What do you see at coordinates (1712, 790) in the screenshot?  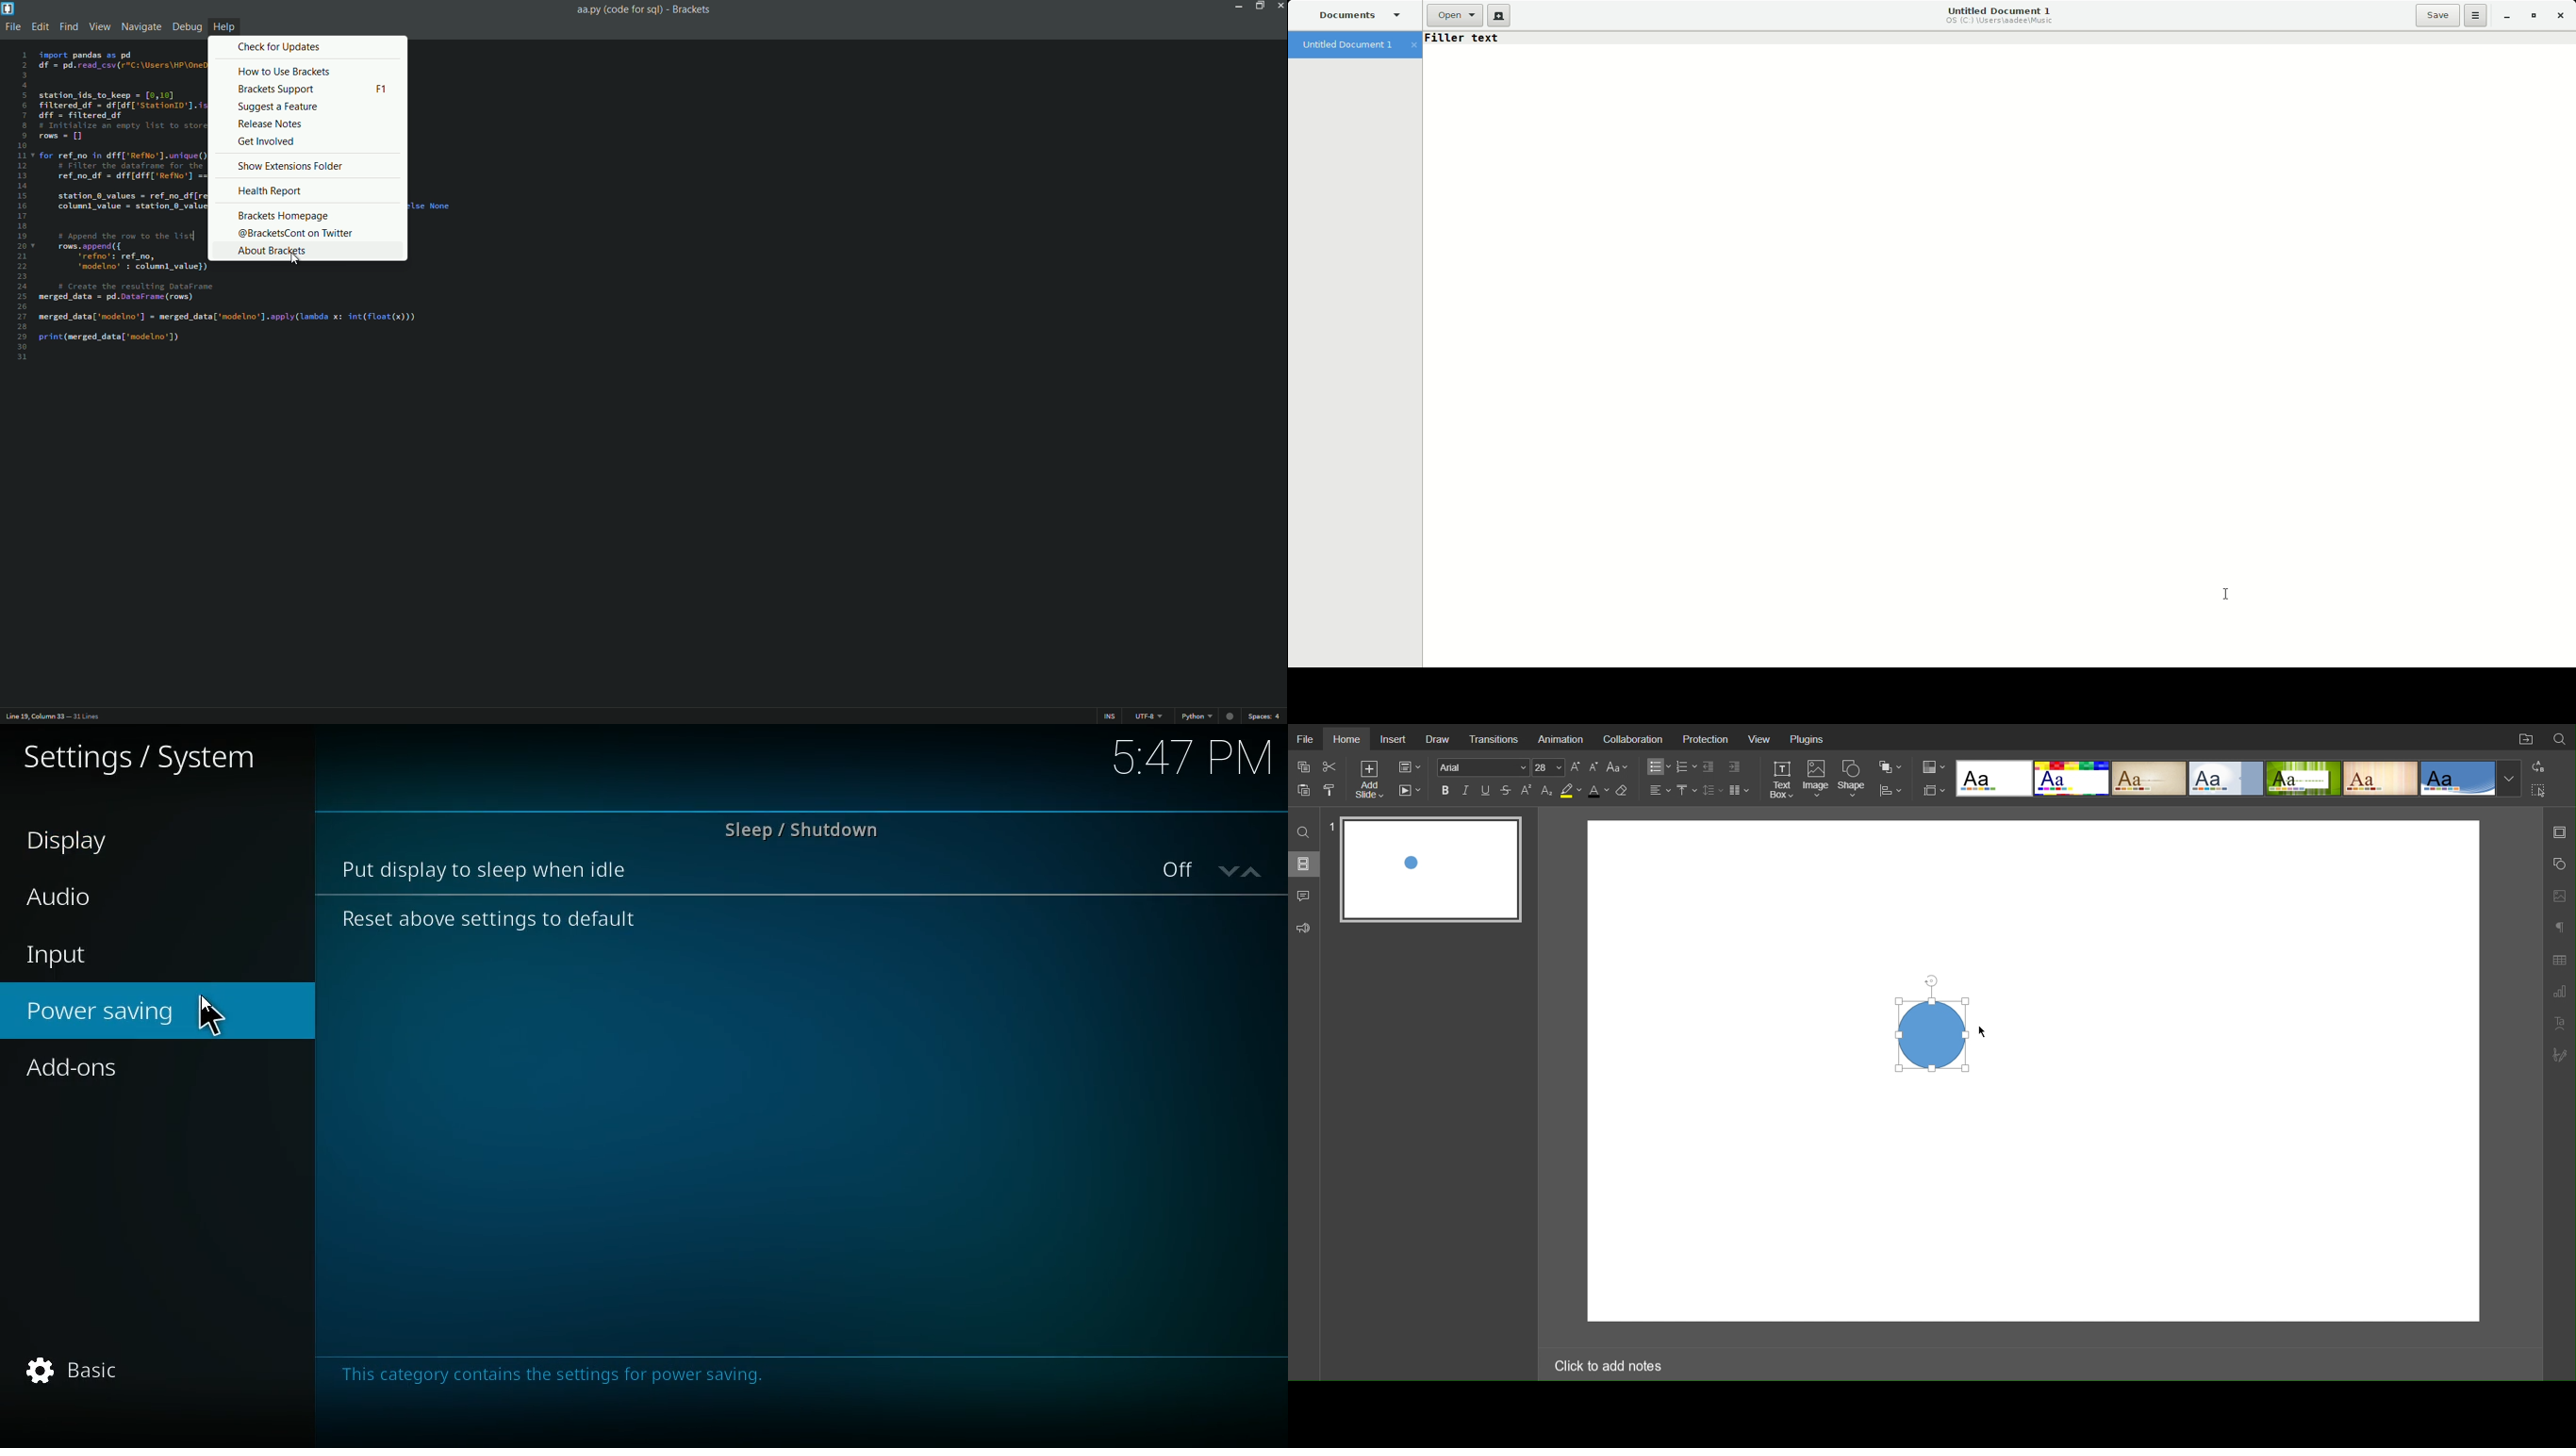 I see `Line Spacing` at bounding box center [1712, 790].